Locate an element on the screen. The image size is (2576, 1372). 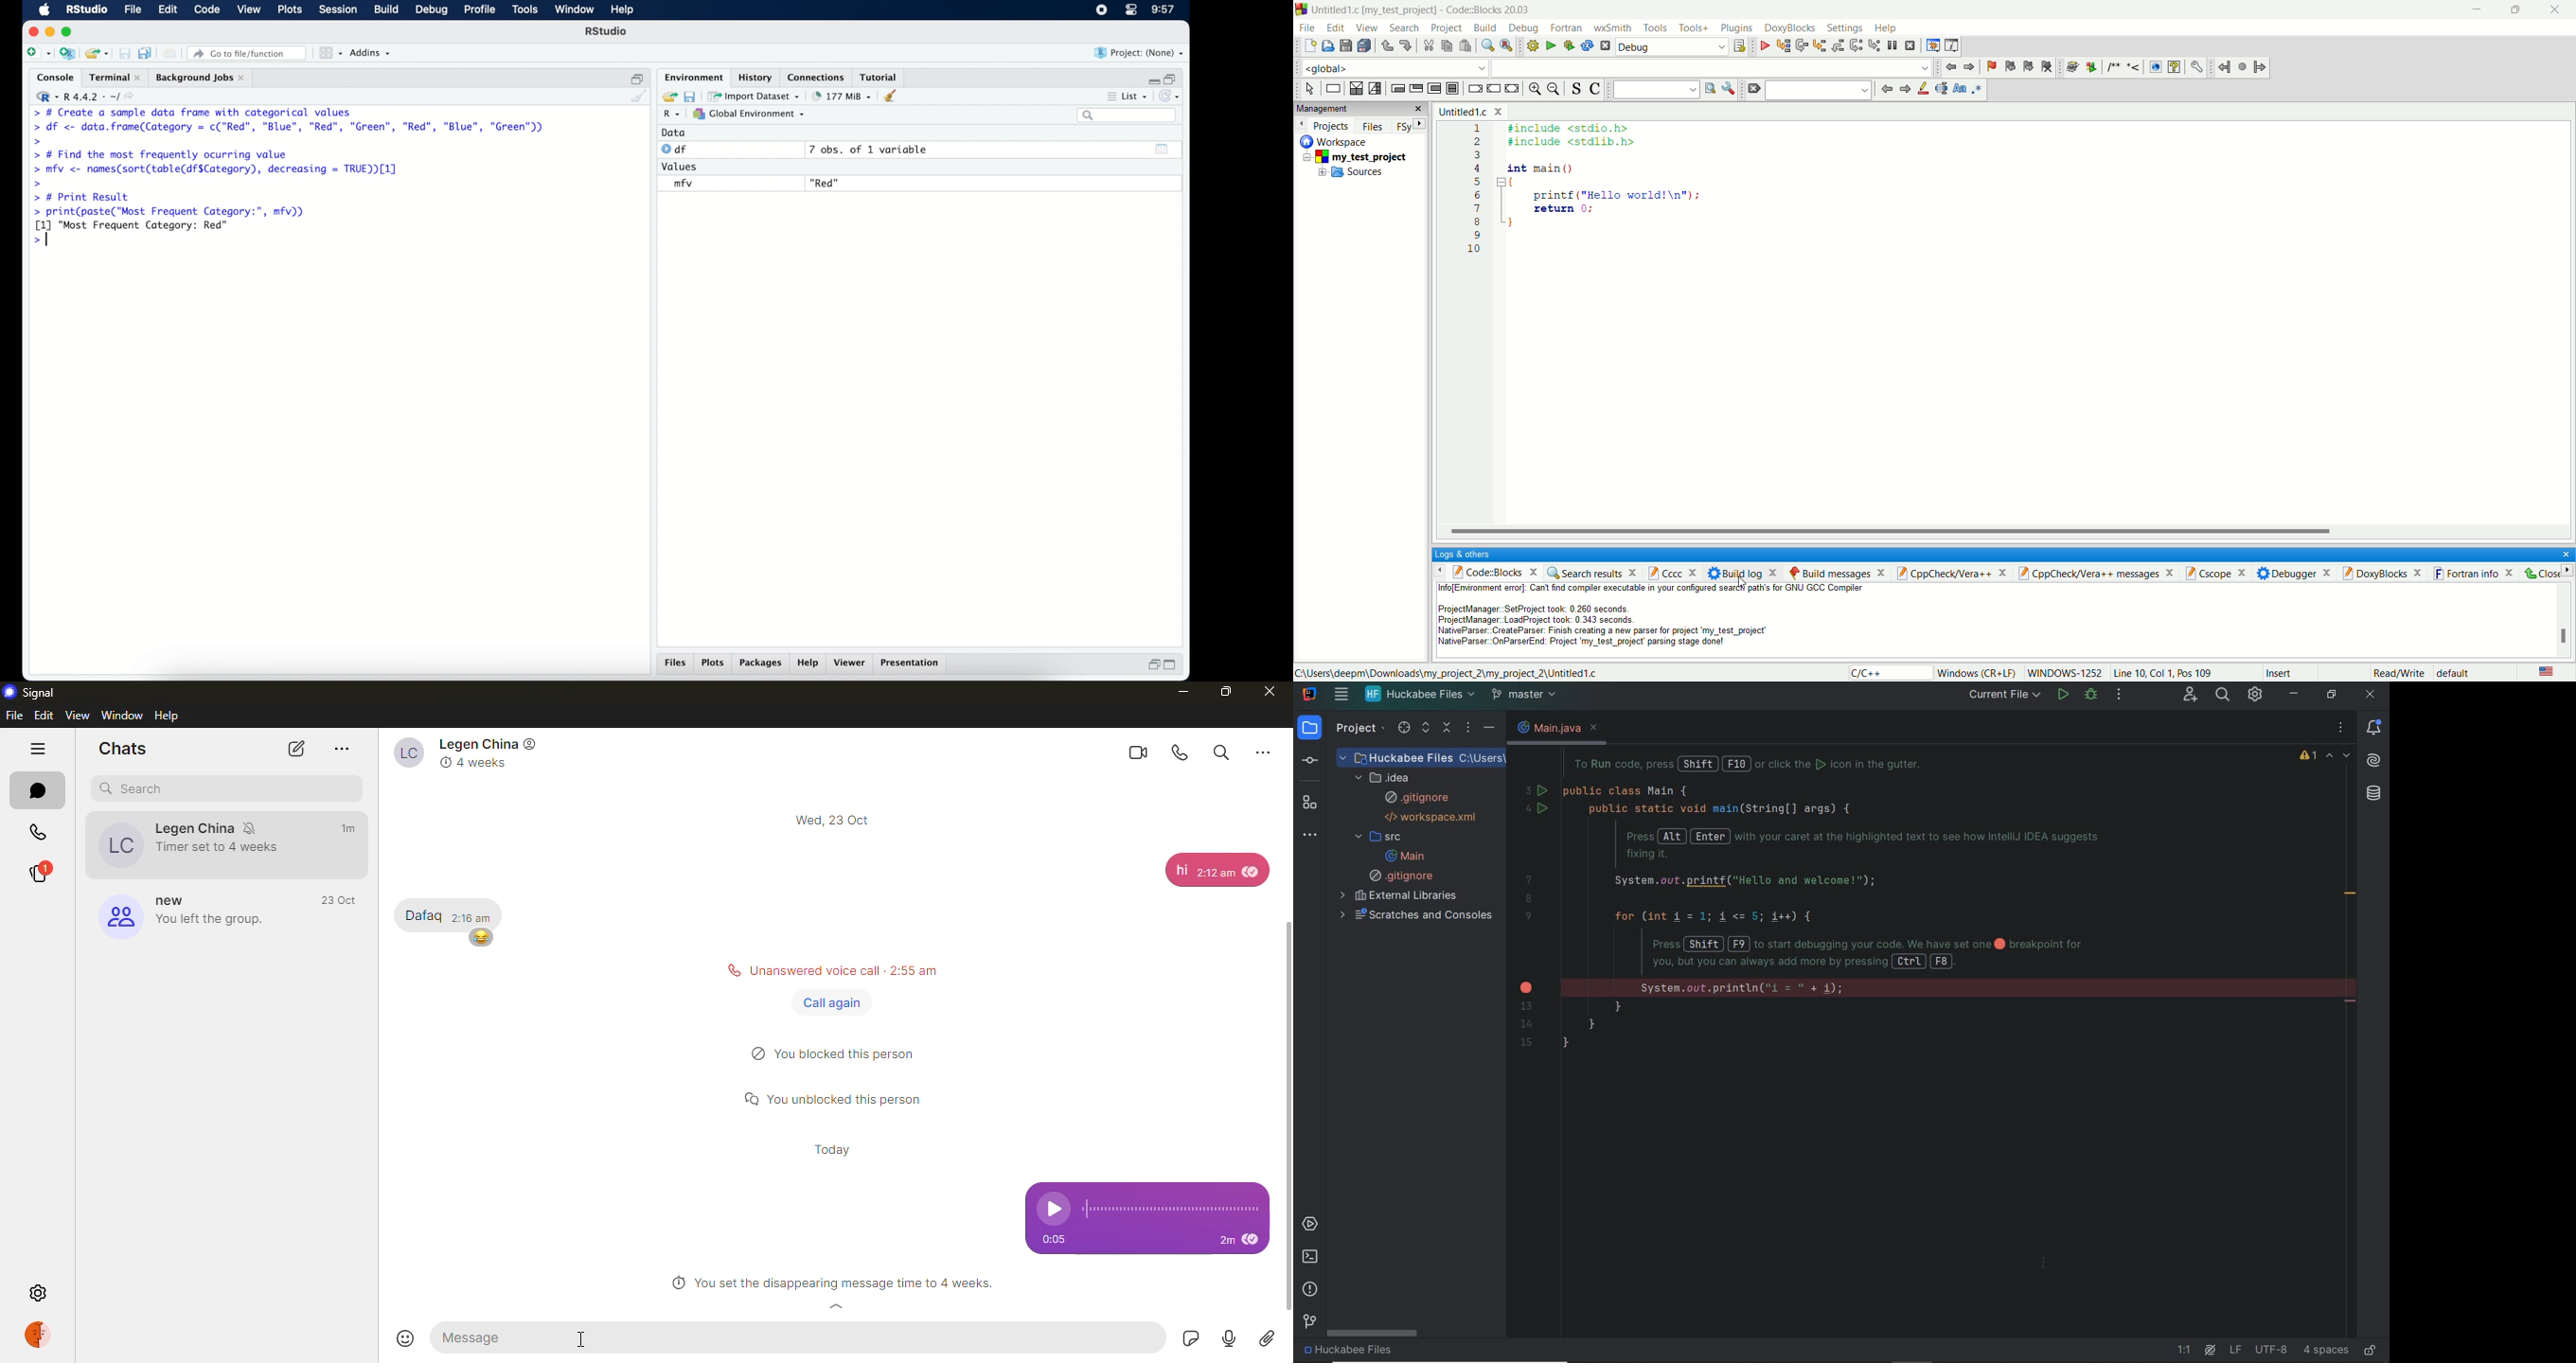
build is located at coordinates (1486, 27).